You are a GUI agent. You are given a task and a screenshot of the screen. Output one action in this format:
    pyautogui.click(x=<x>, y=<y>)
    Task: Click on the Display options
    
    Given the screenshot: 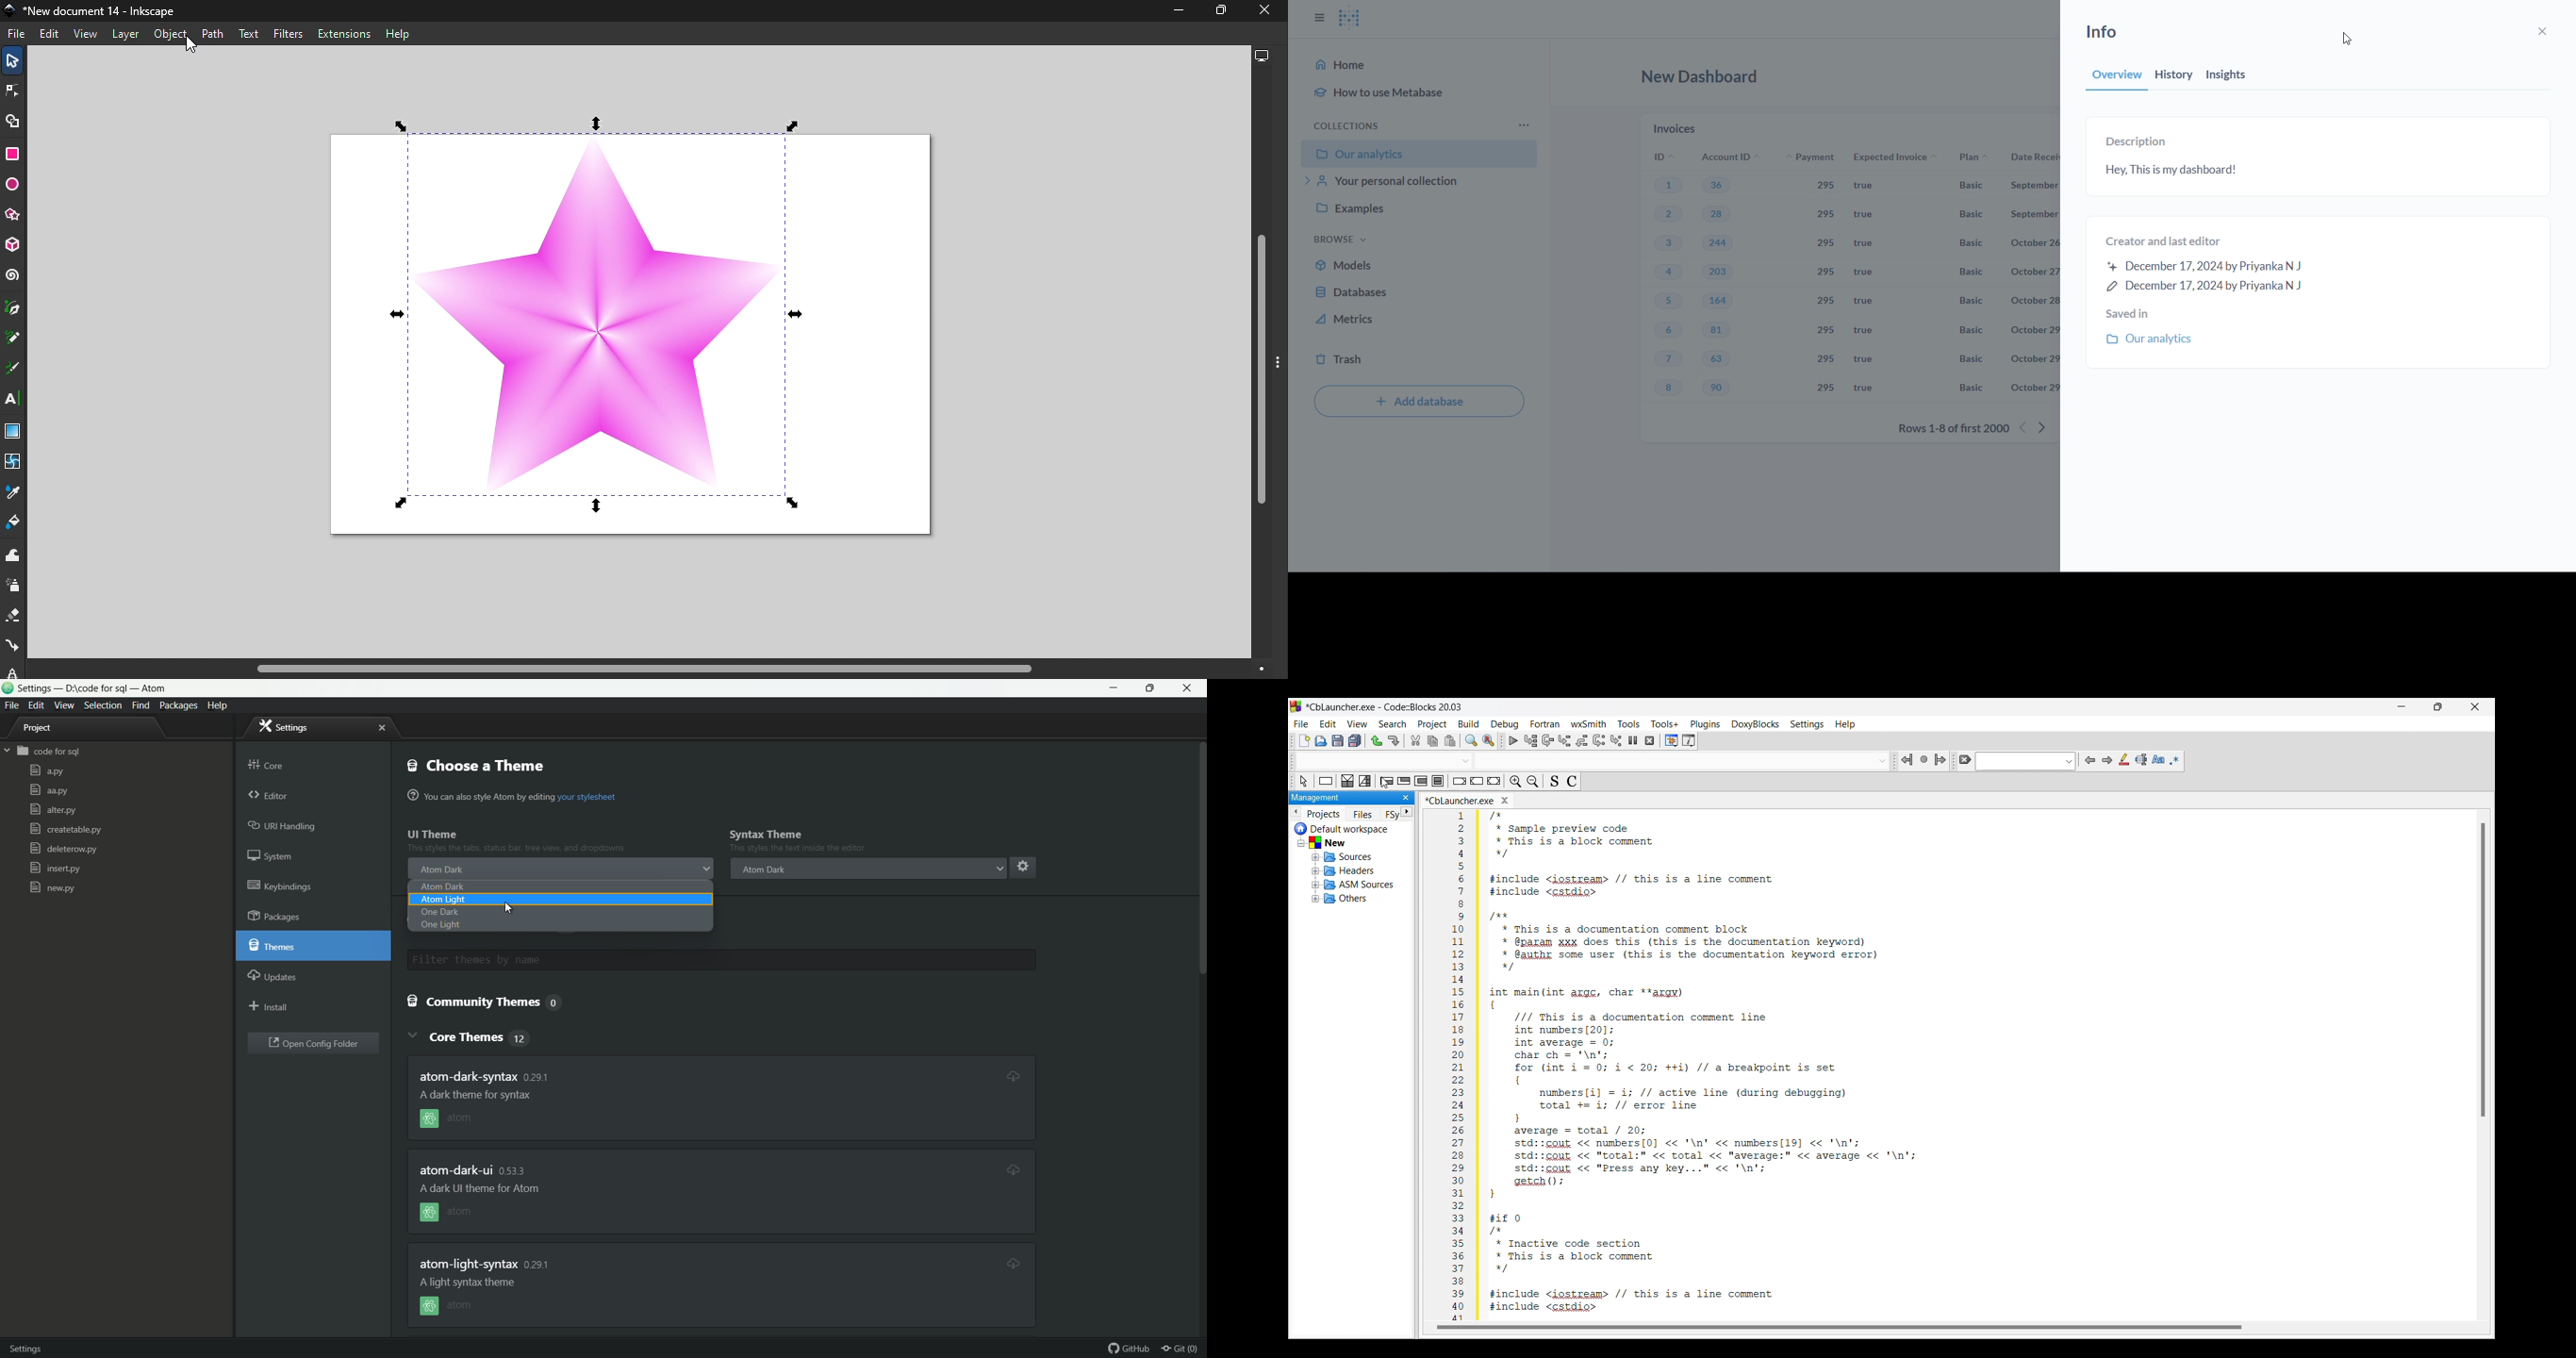 What is the action you would take?
    pyautogui.click(x=1258, y=55)
    